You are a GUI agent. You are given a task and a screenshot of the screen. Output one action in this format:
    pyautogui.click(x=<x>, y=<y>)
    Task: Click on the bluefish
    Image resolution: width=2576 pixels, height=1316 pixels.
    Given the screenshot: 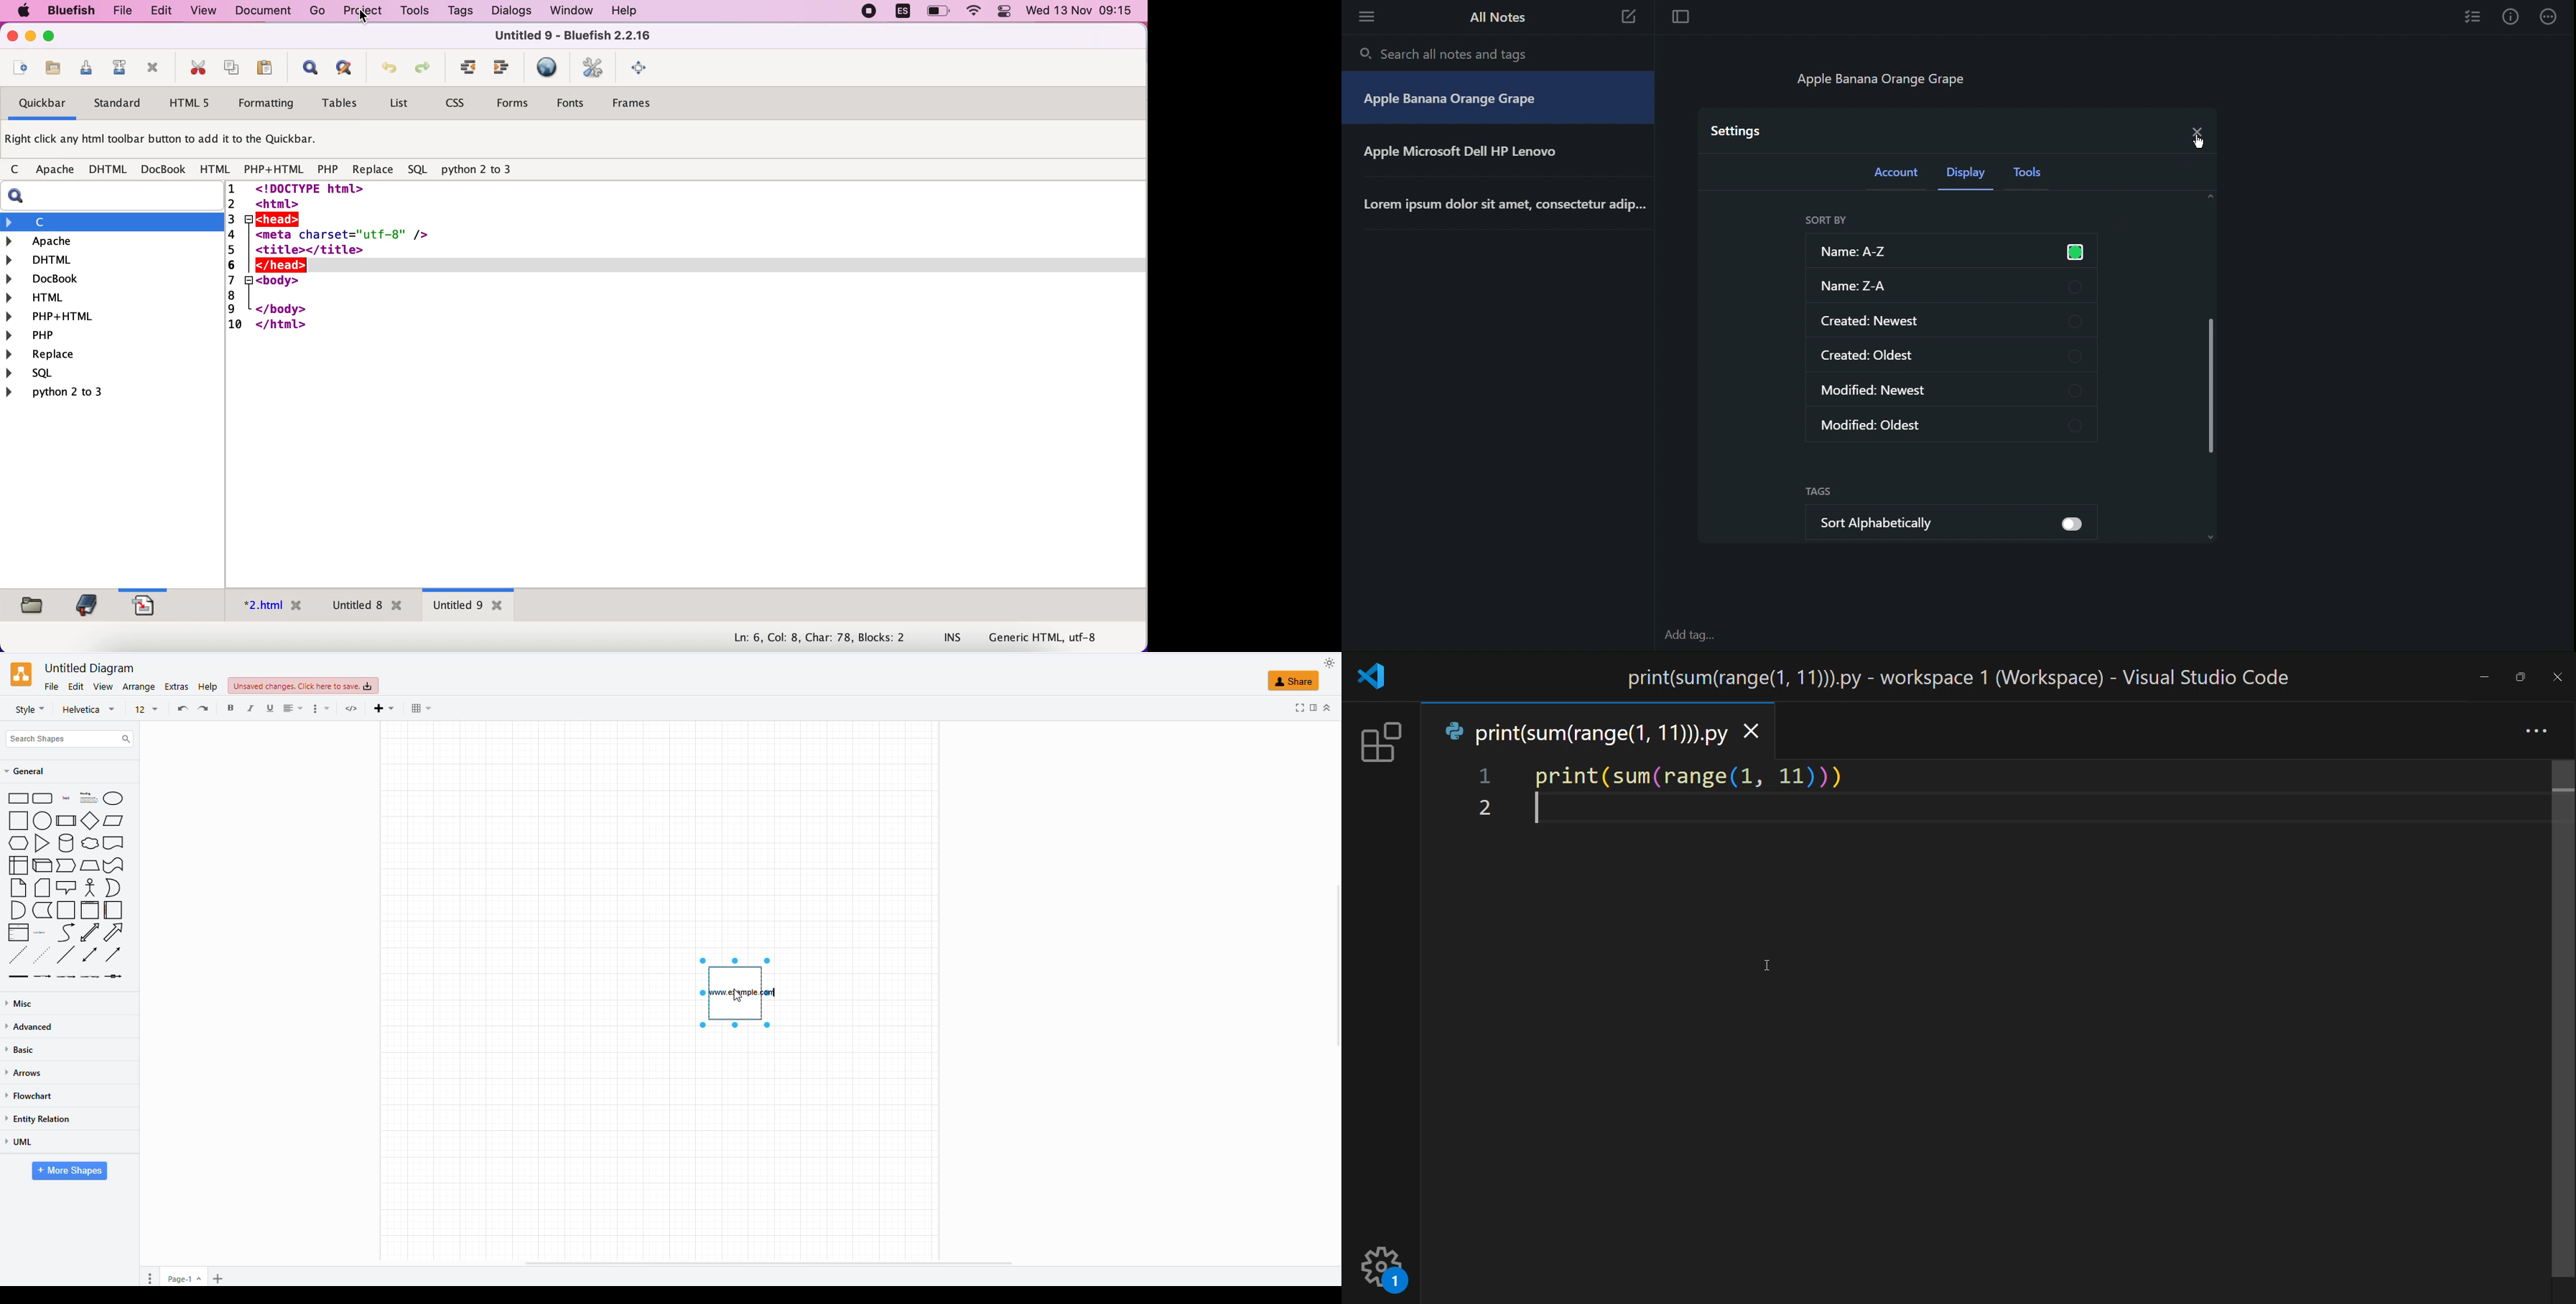 What is the action you would take?
    pyautogui.click(x=67, y=10)
    